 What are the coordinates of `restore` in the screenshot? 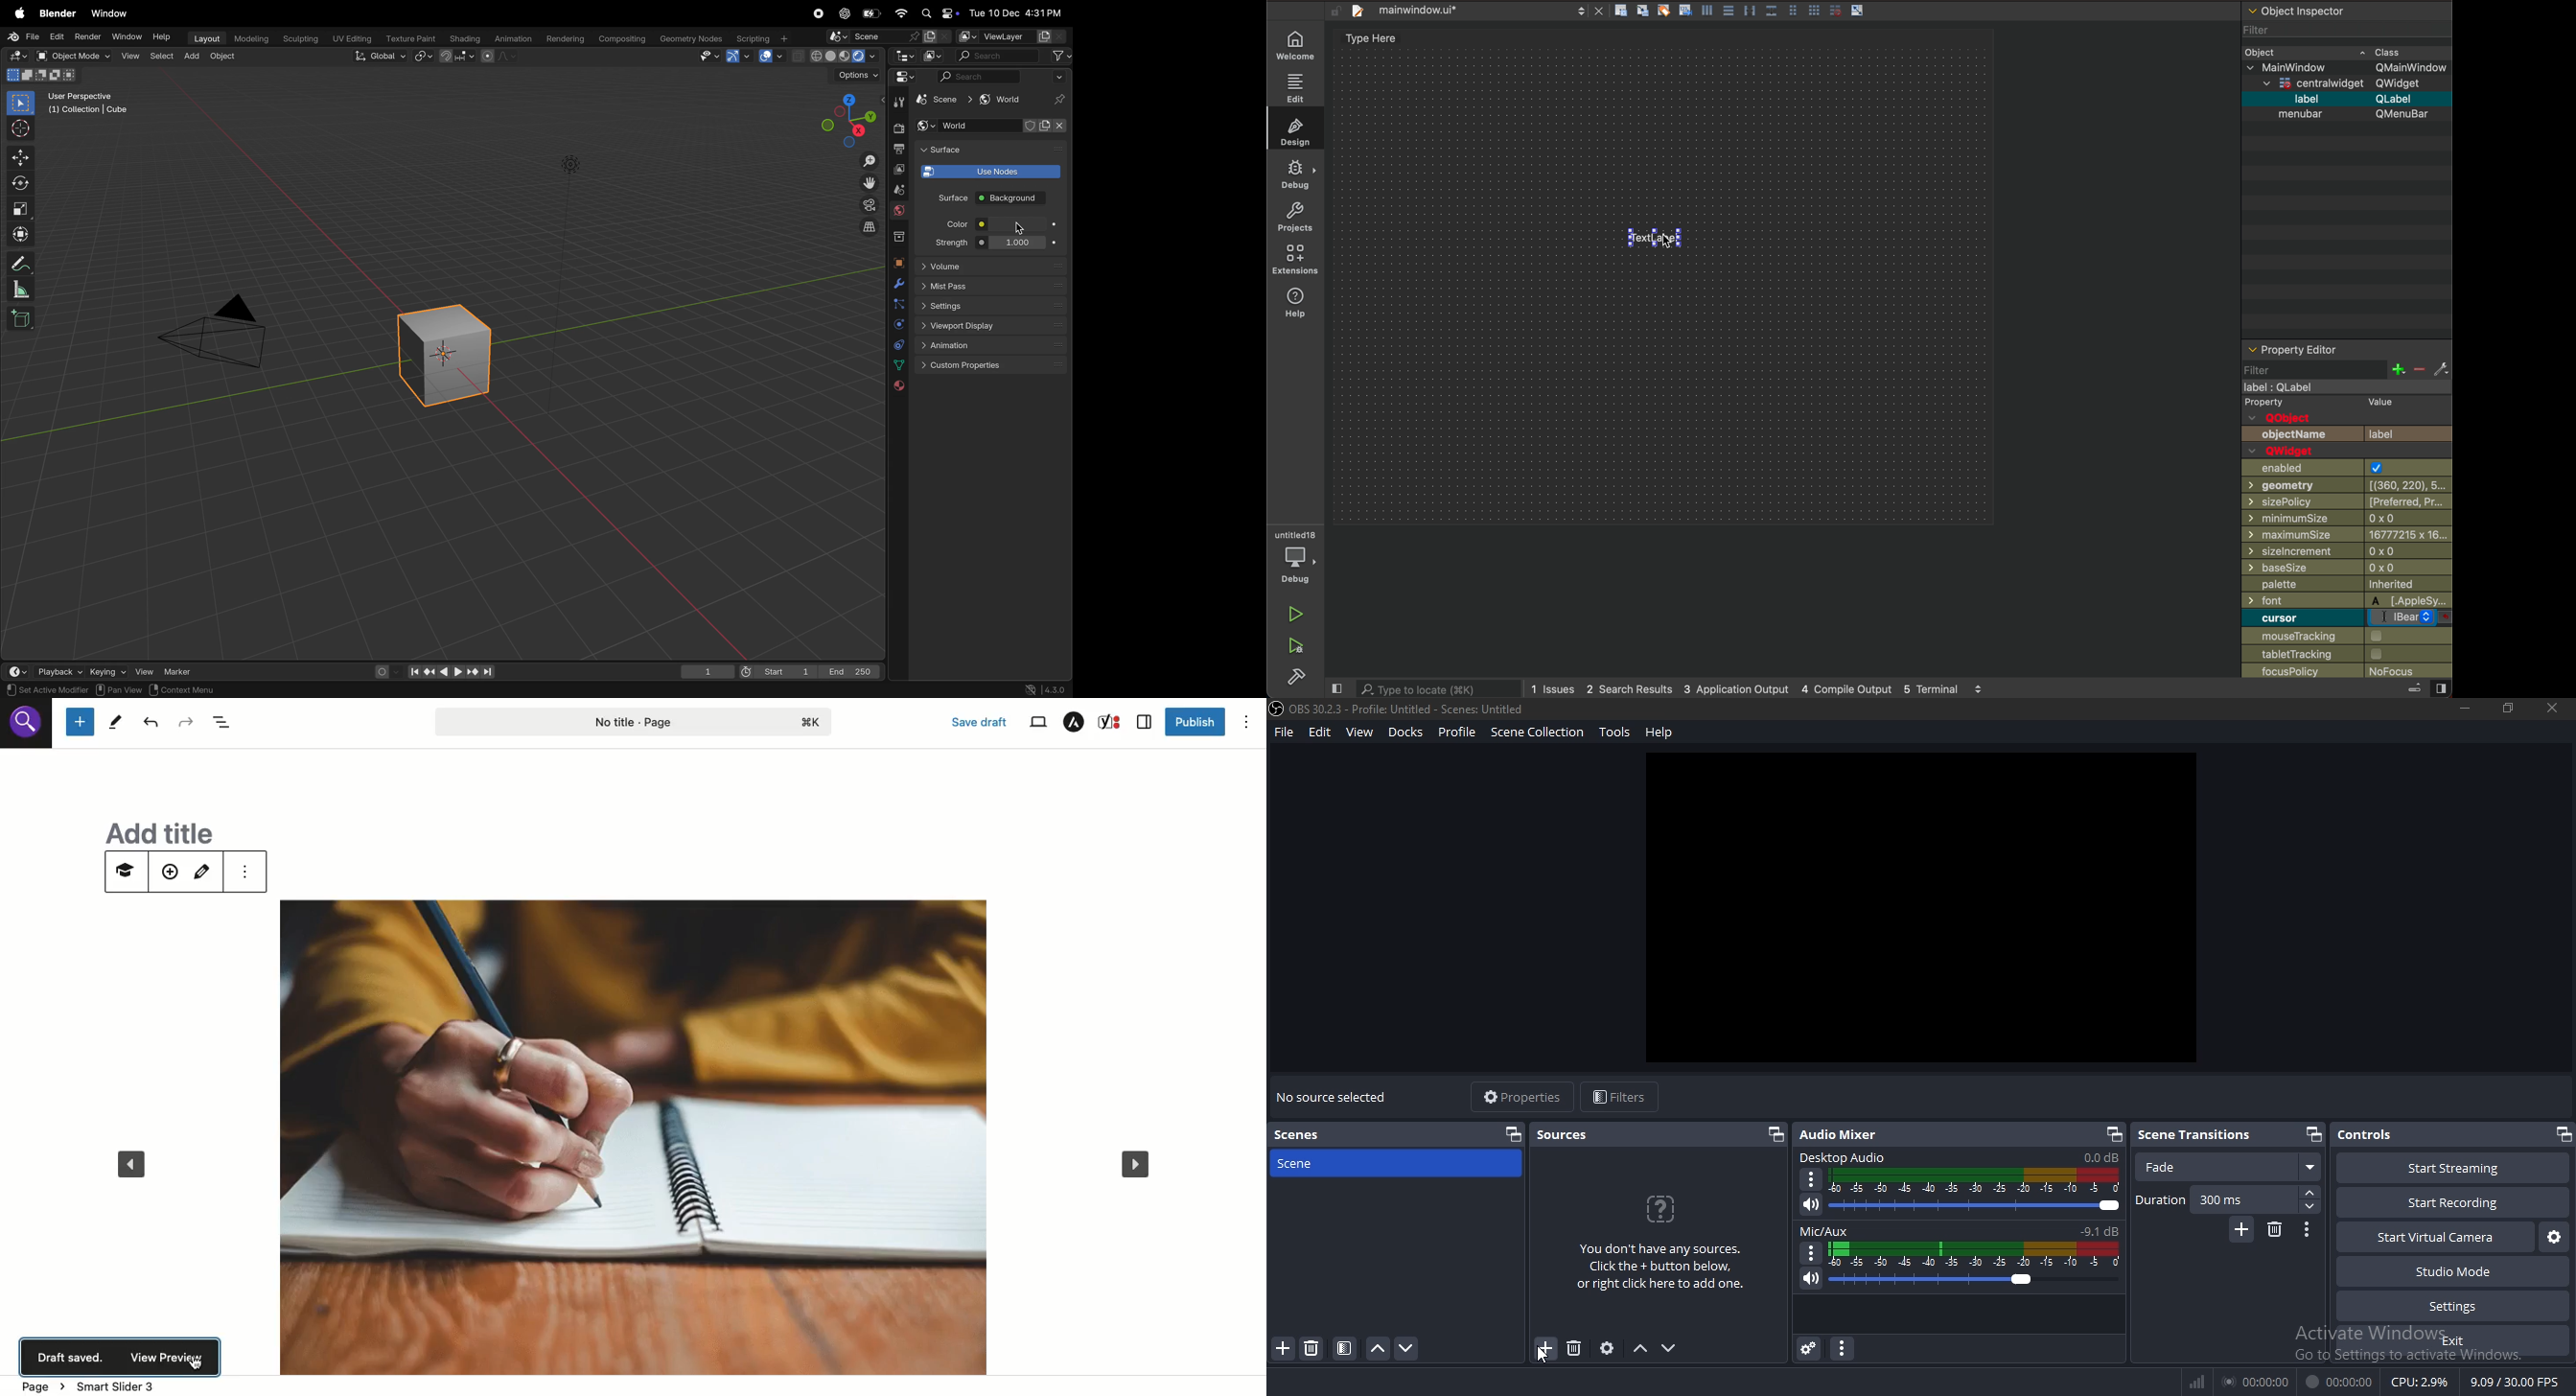 It's located at (1775, 1133).